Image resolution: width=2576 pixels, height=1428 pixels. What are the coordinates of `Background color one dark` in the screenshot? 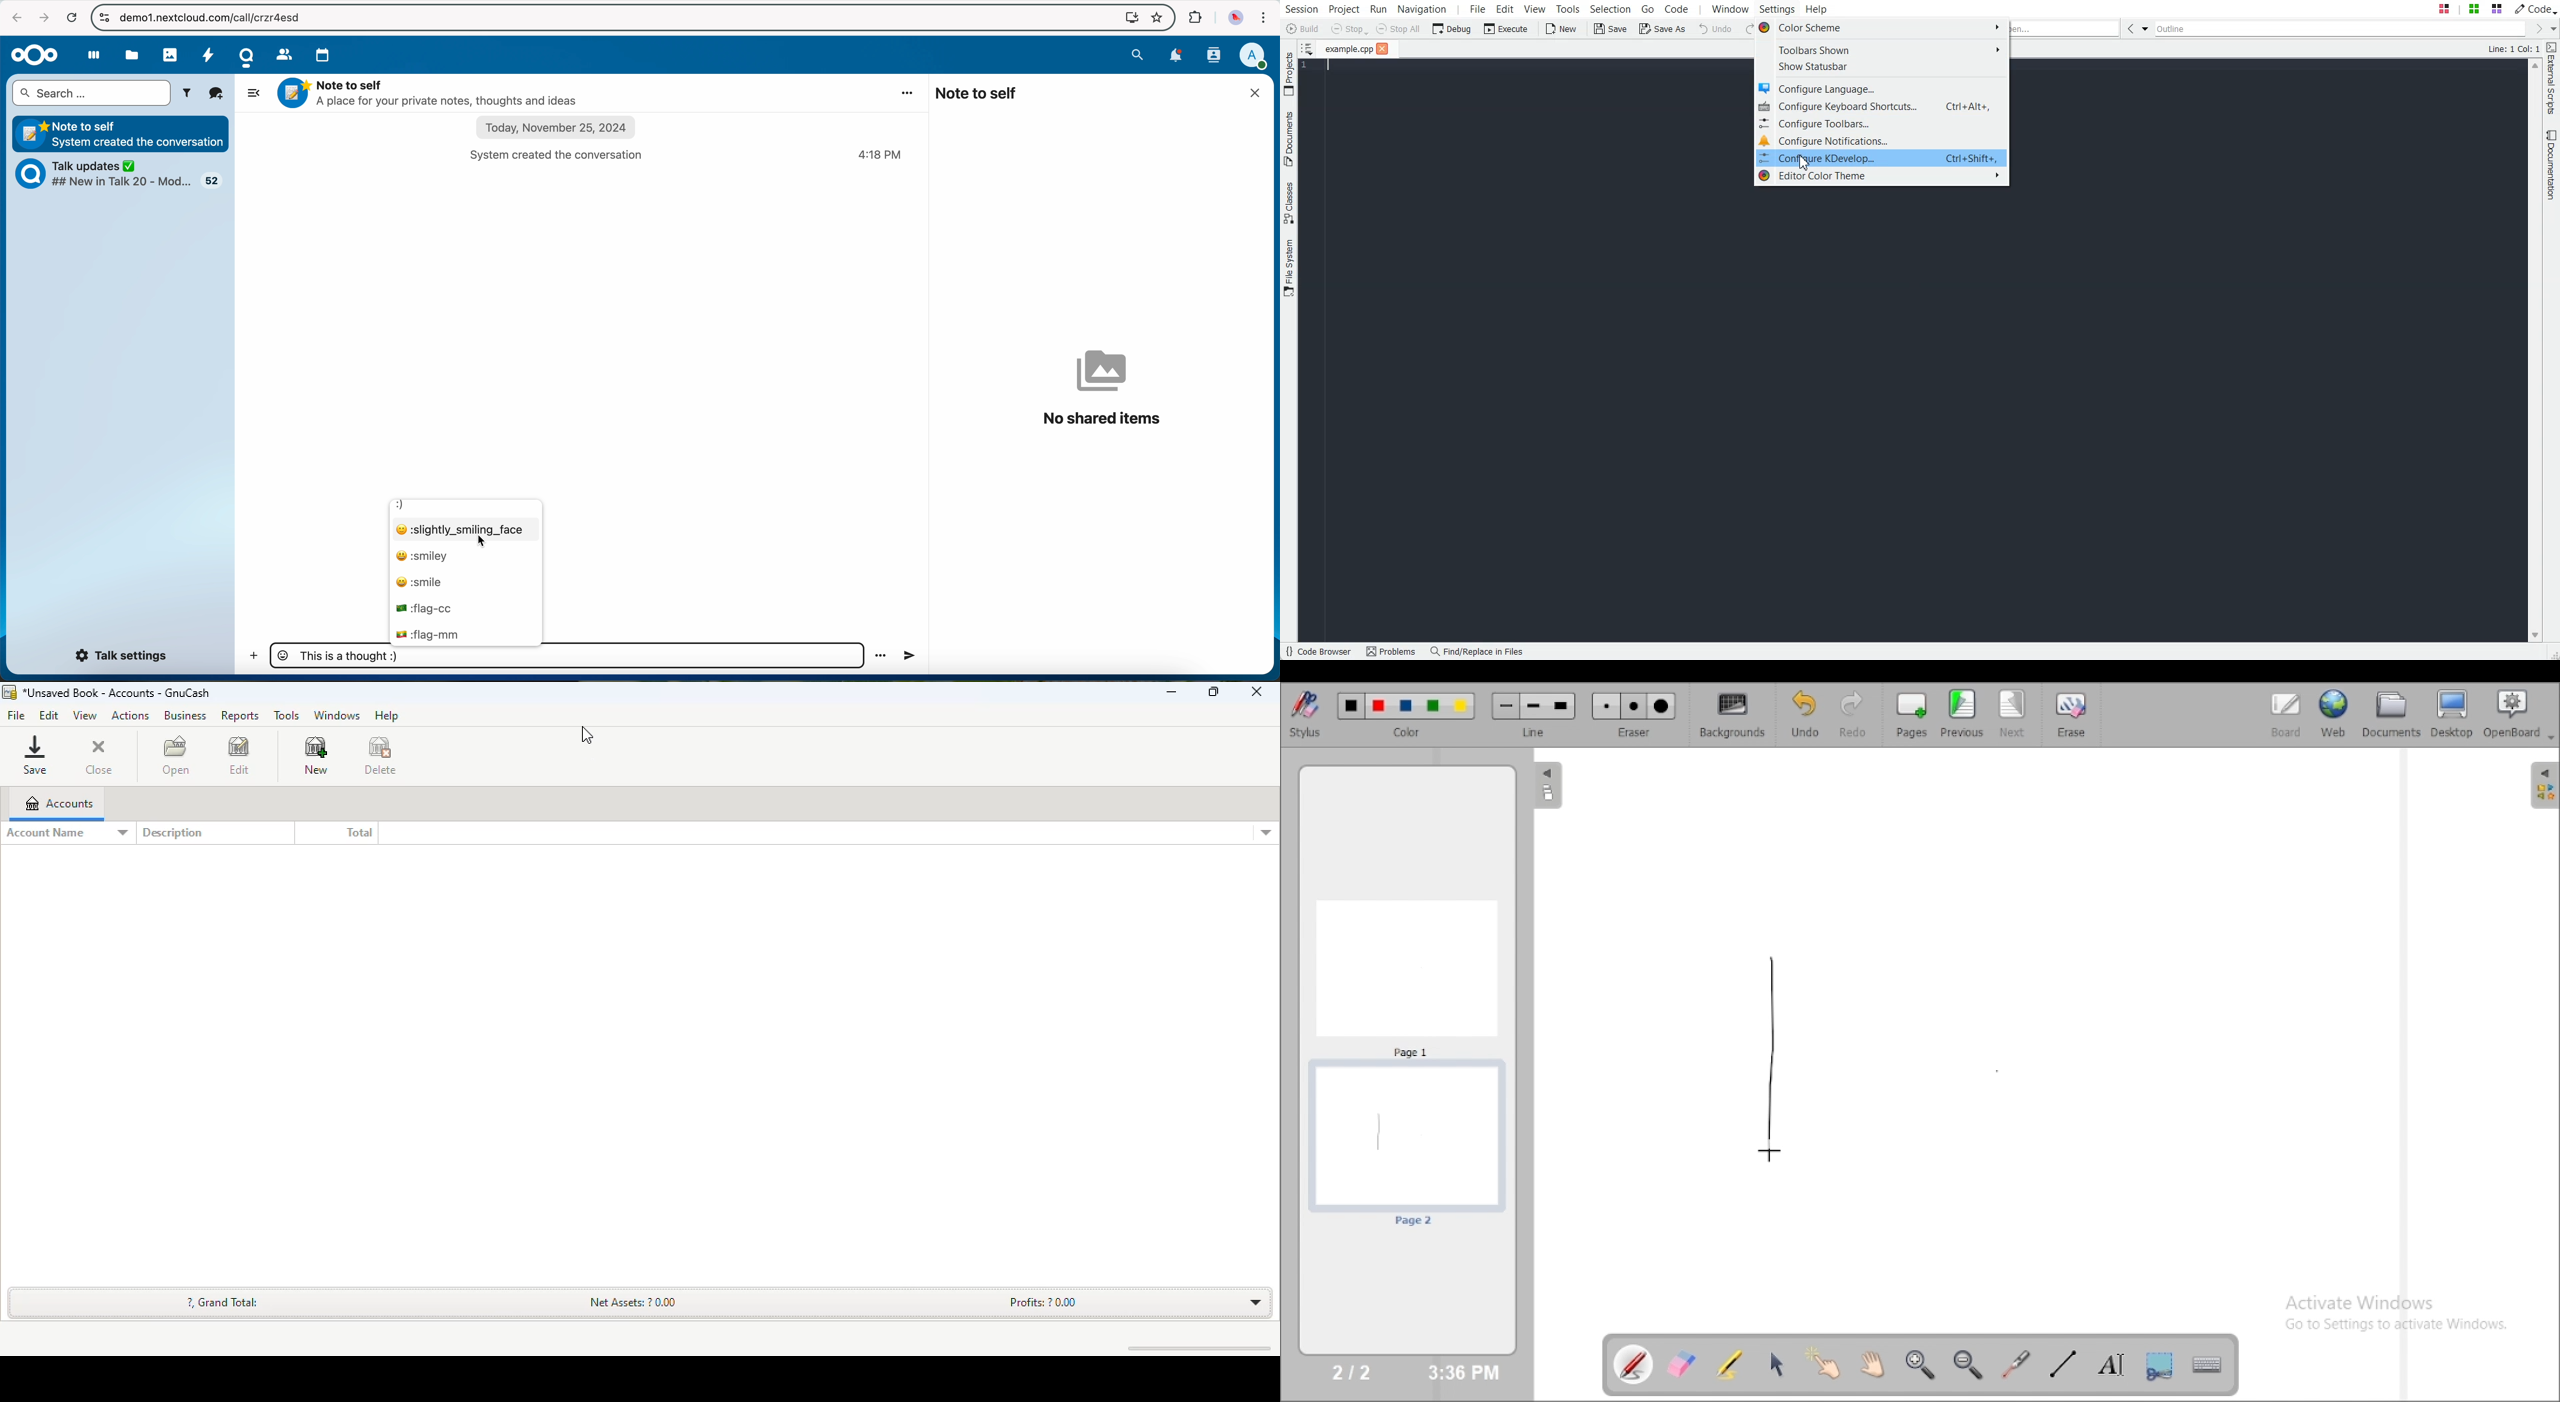 It's located at (1913, 416).